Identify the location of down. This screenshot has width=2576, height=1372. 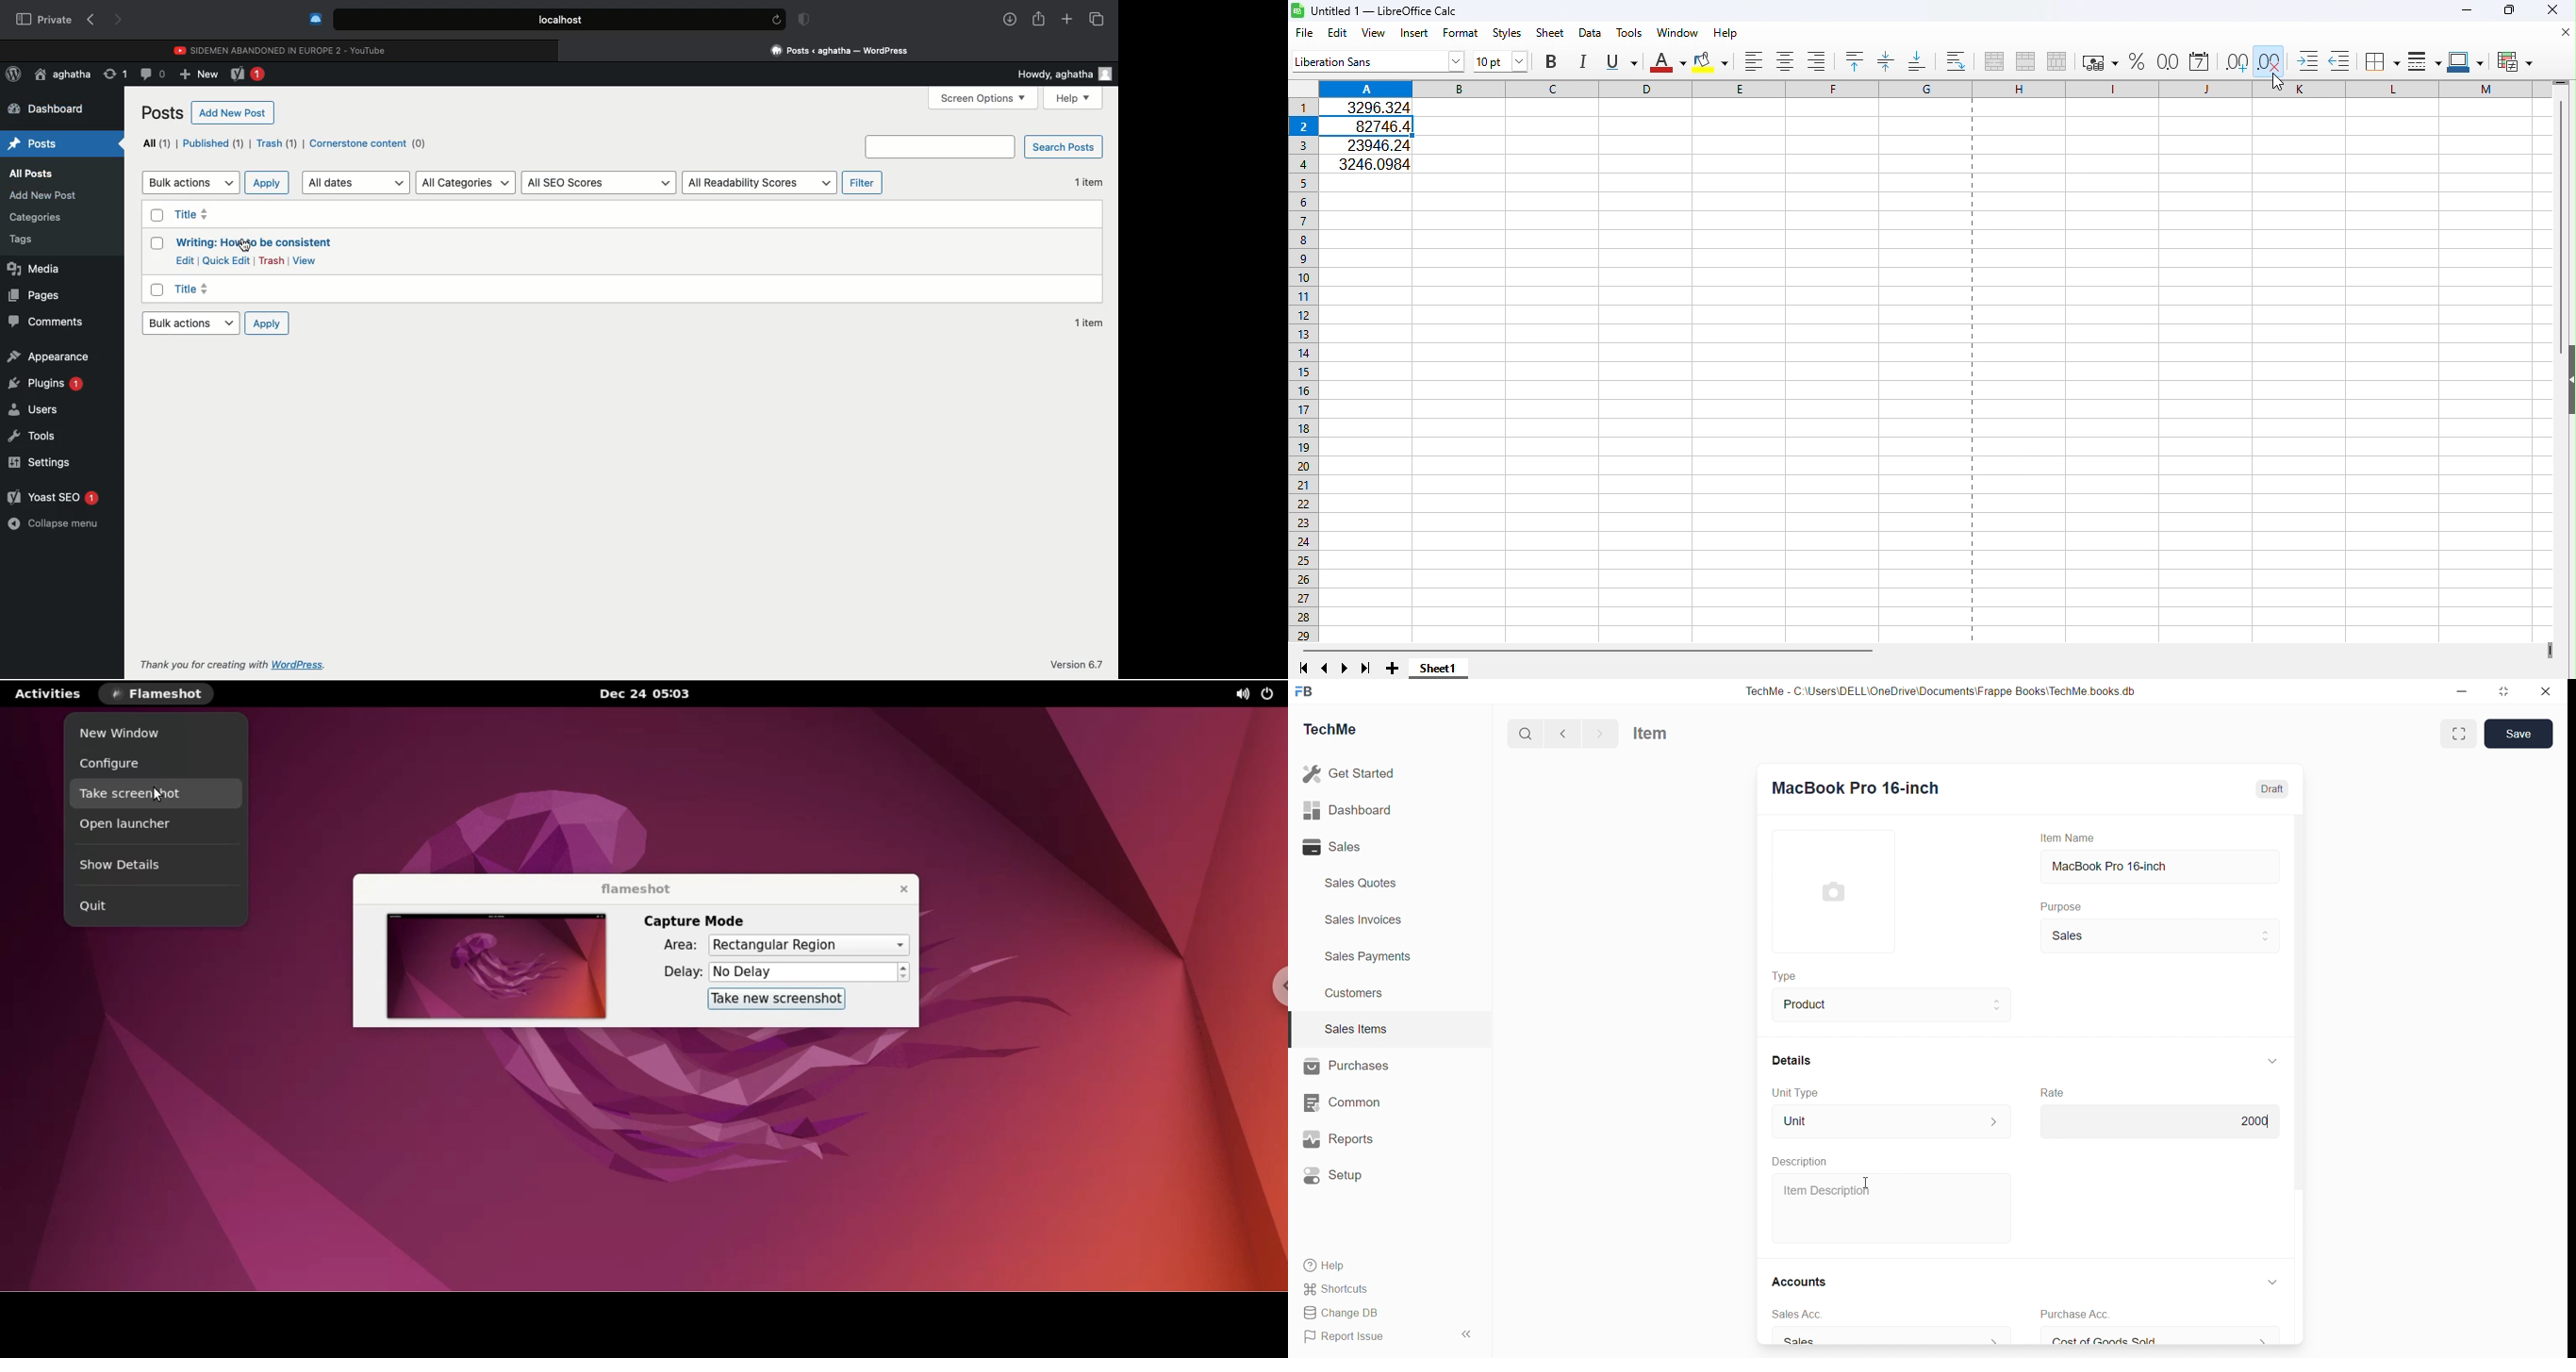
(2272, 1062).